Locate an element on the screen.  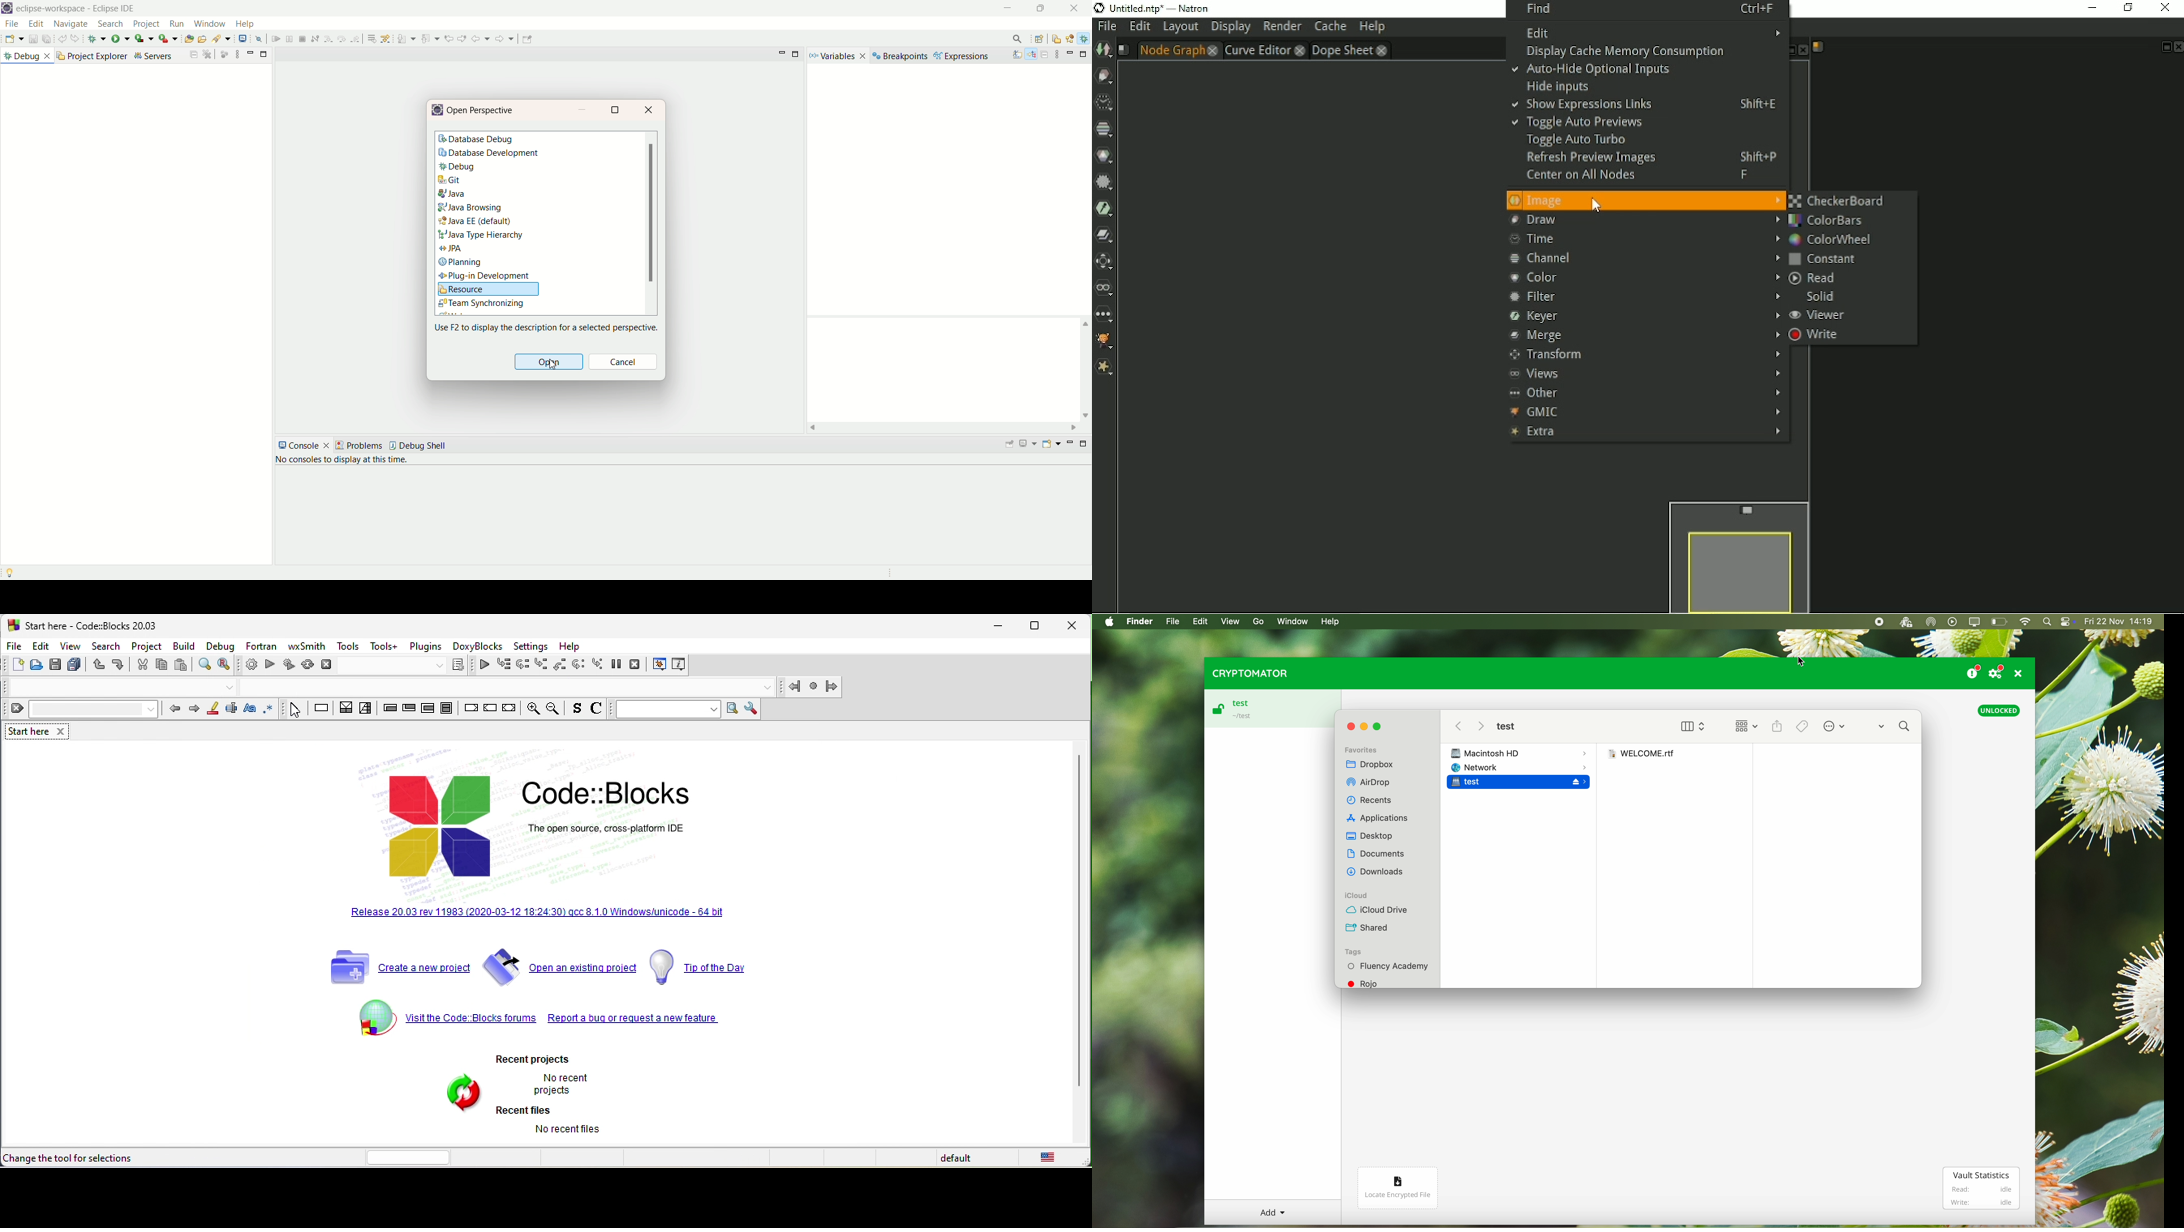
instruction is located at coordinates (321, 709).